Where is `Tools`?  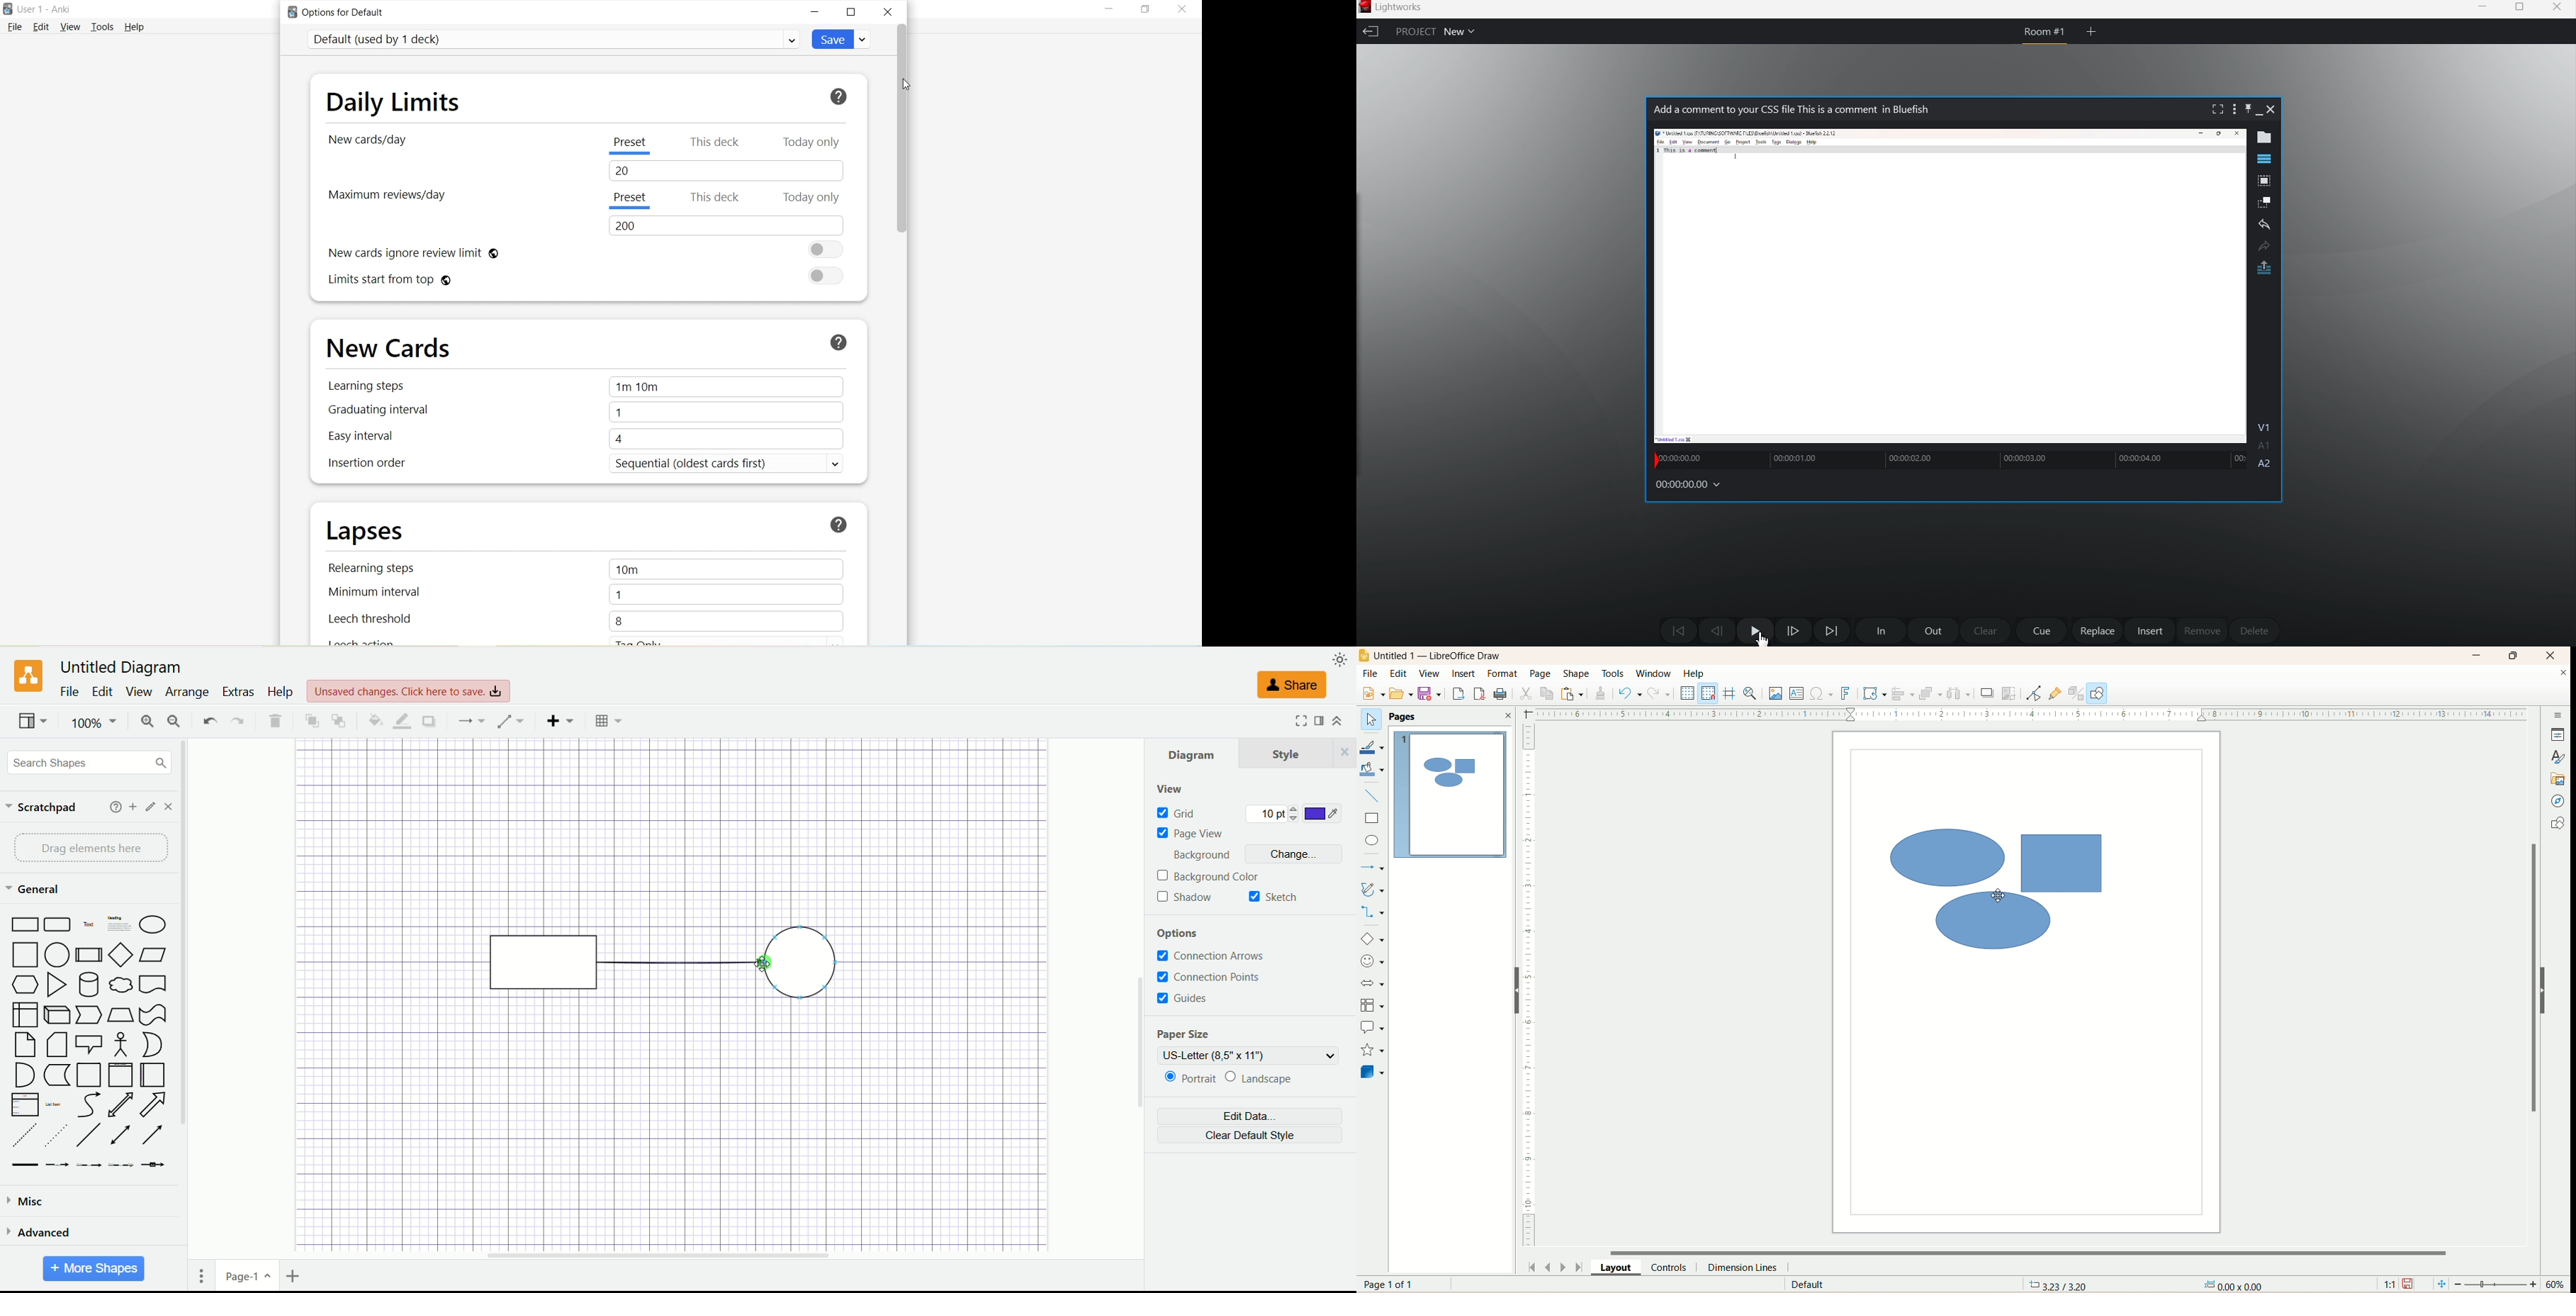
Tools is located at coordinates (105, 27).